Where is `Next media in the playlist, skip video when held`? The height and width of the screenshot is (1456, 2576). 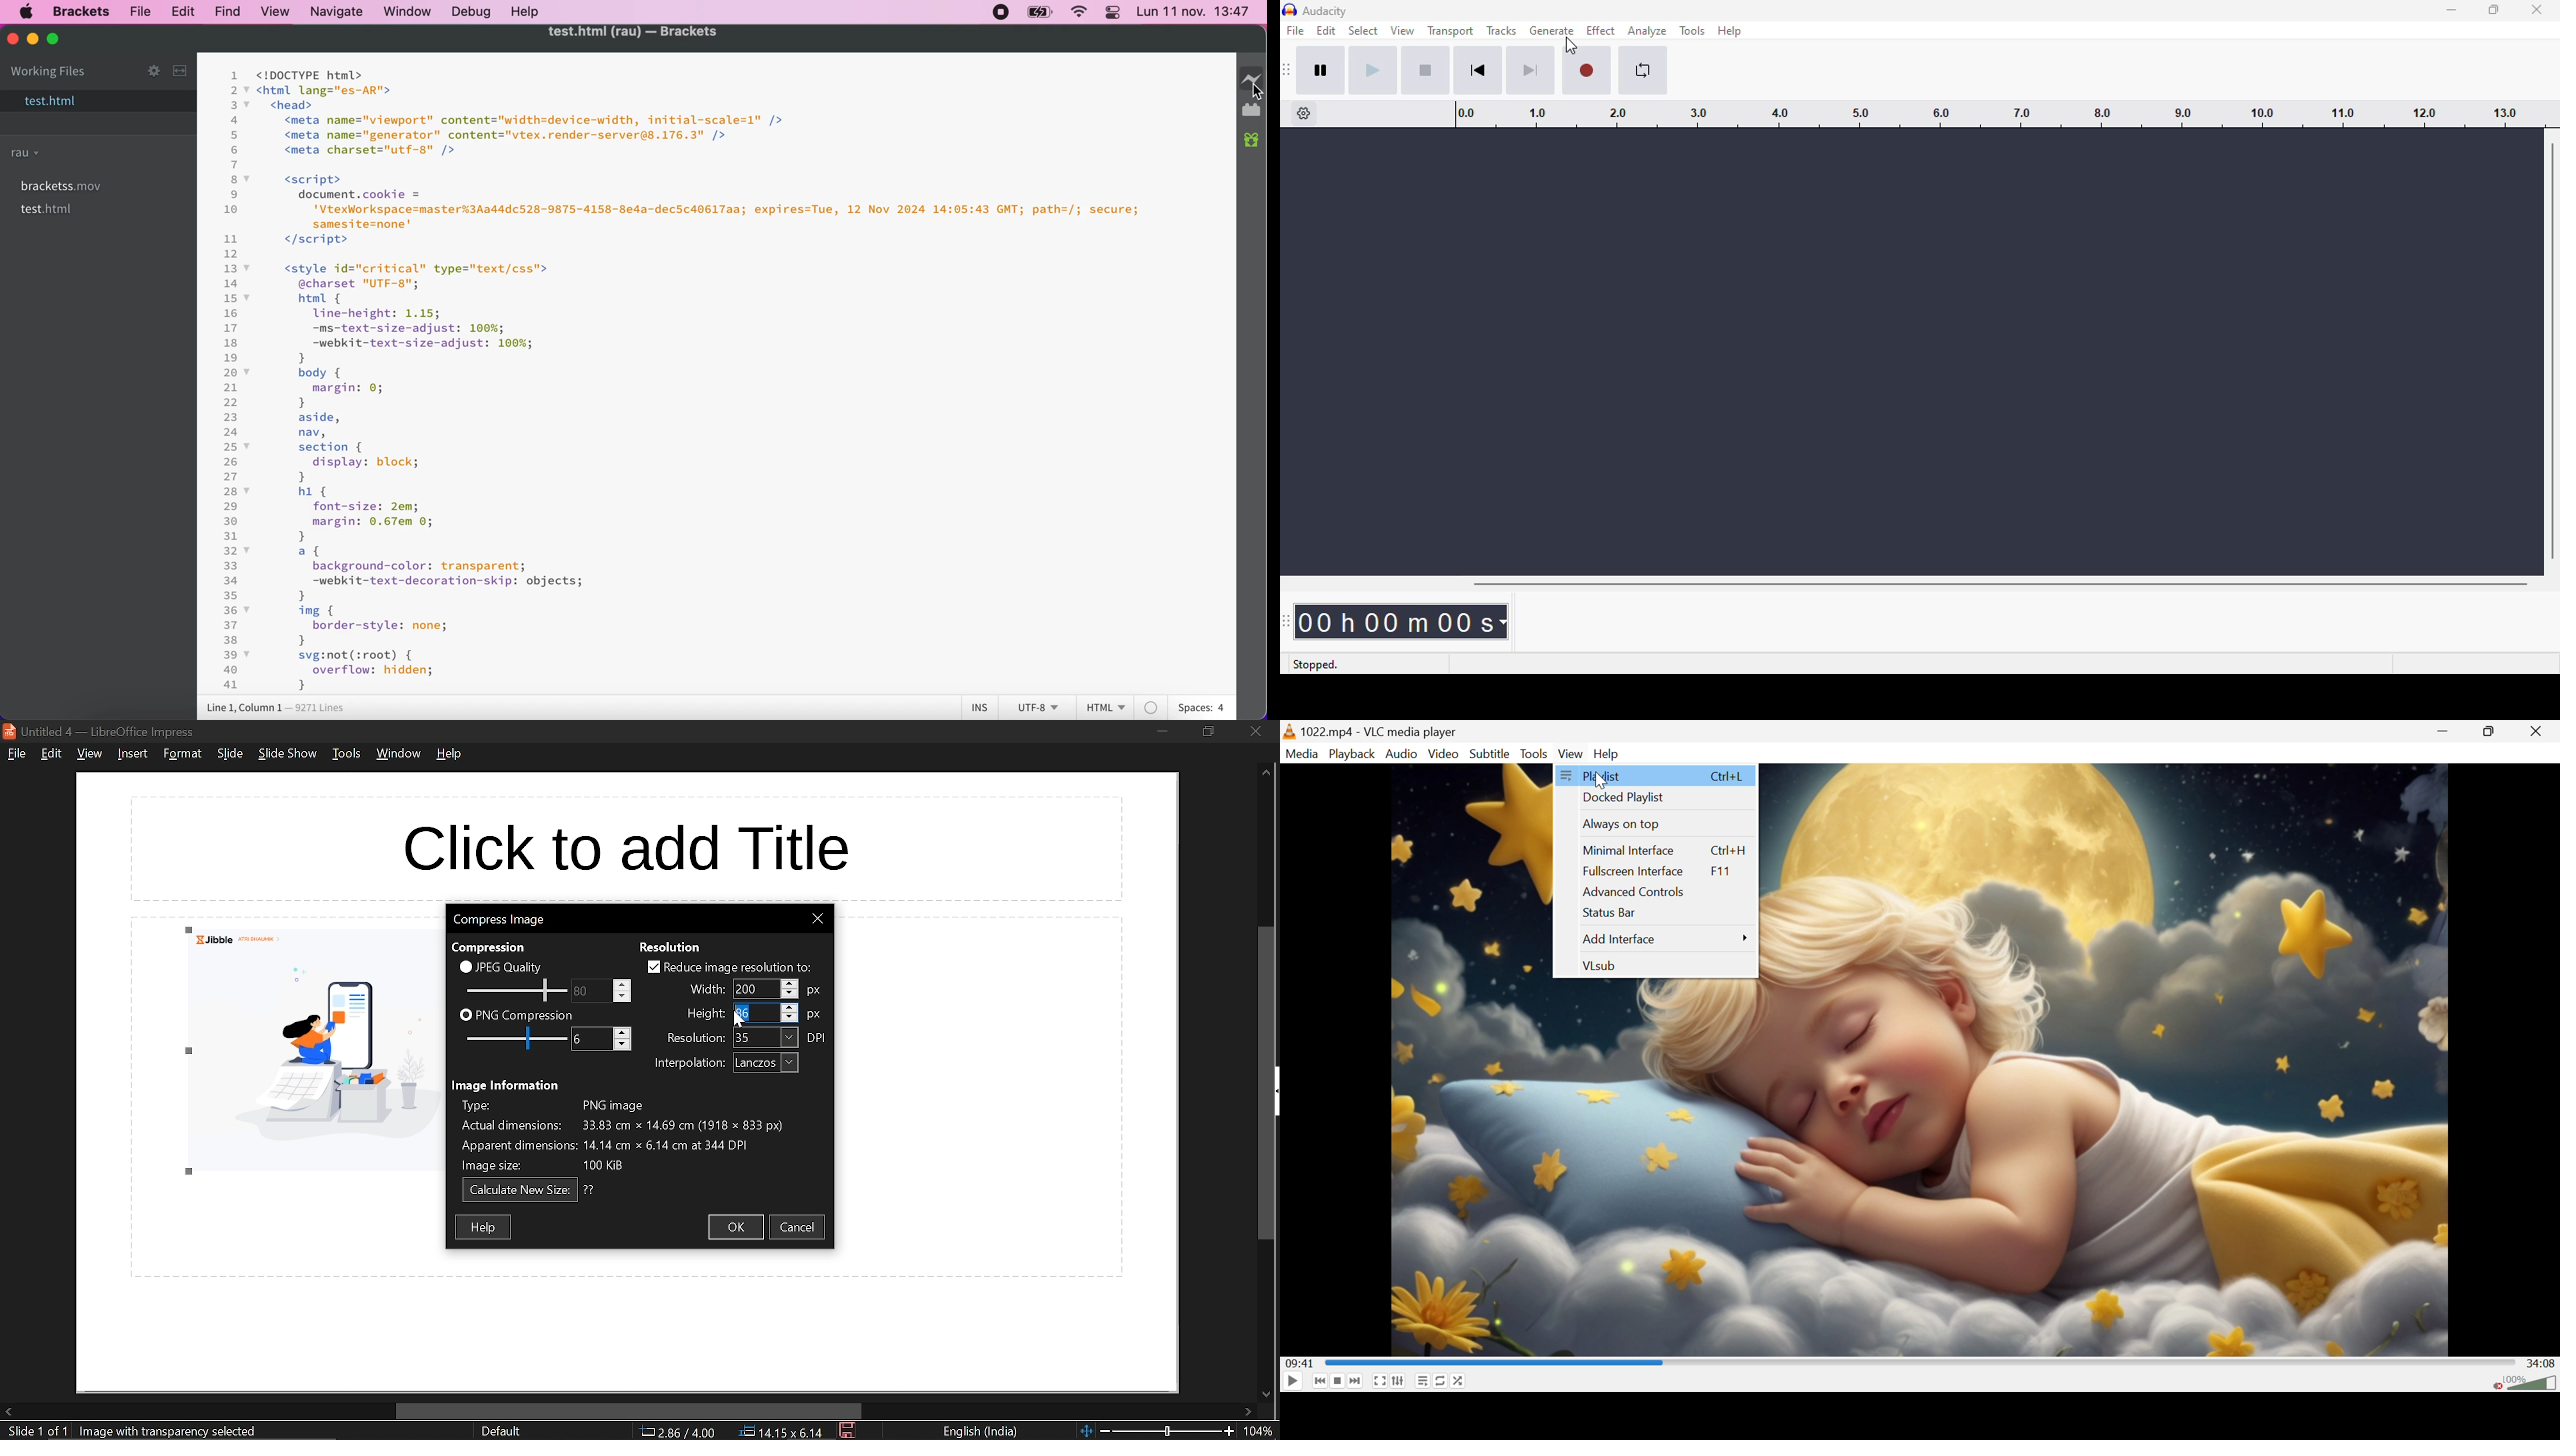
Next media in the playlist, skip video when held is located at coordinates (1356, 1381).